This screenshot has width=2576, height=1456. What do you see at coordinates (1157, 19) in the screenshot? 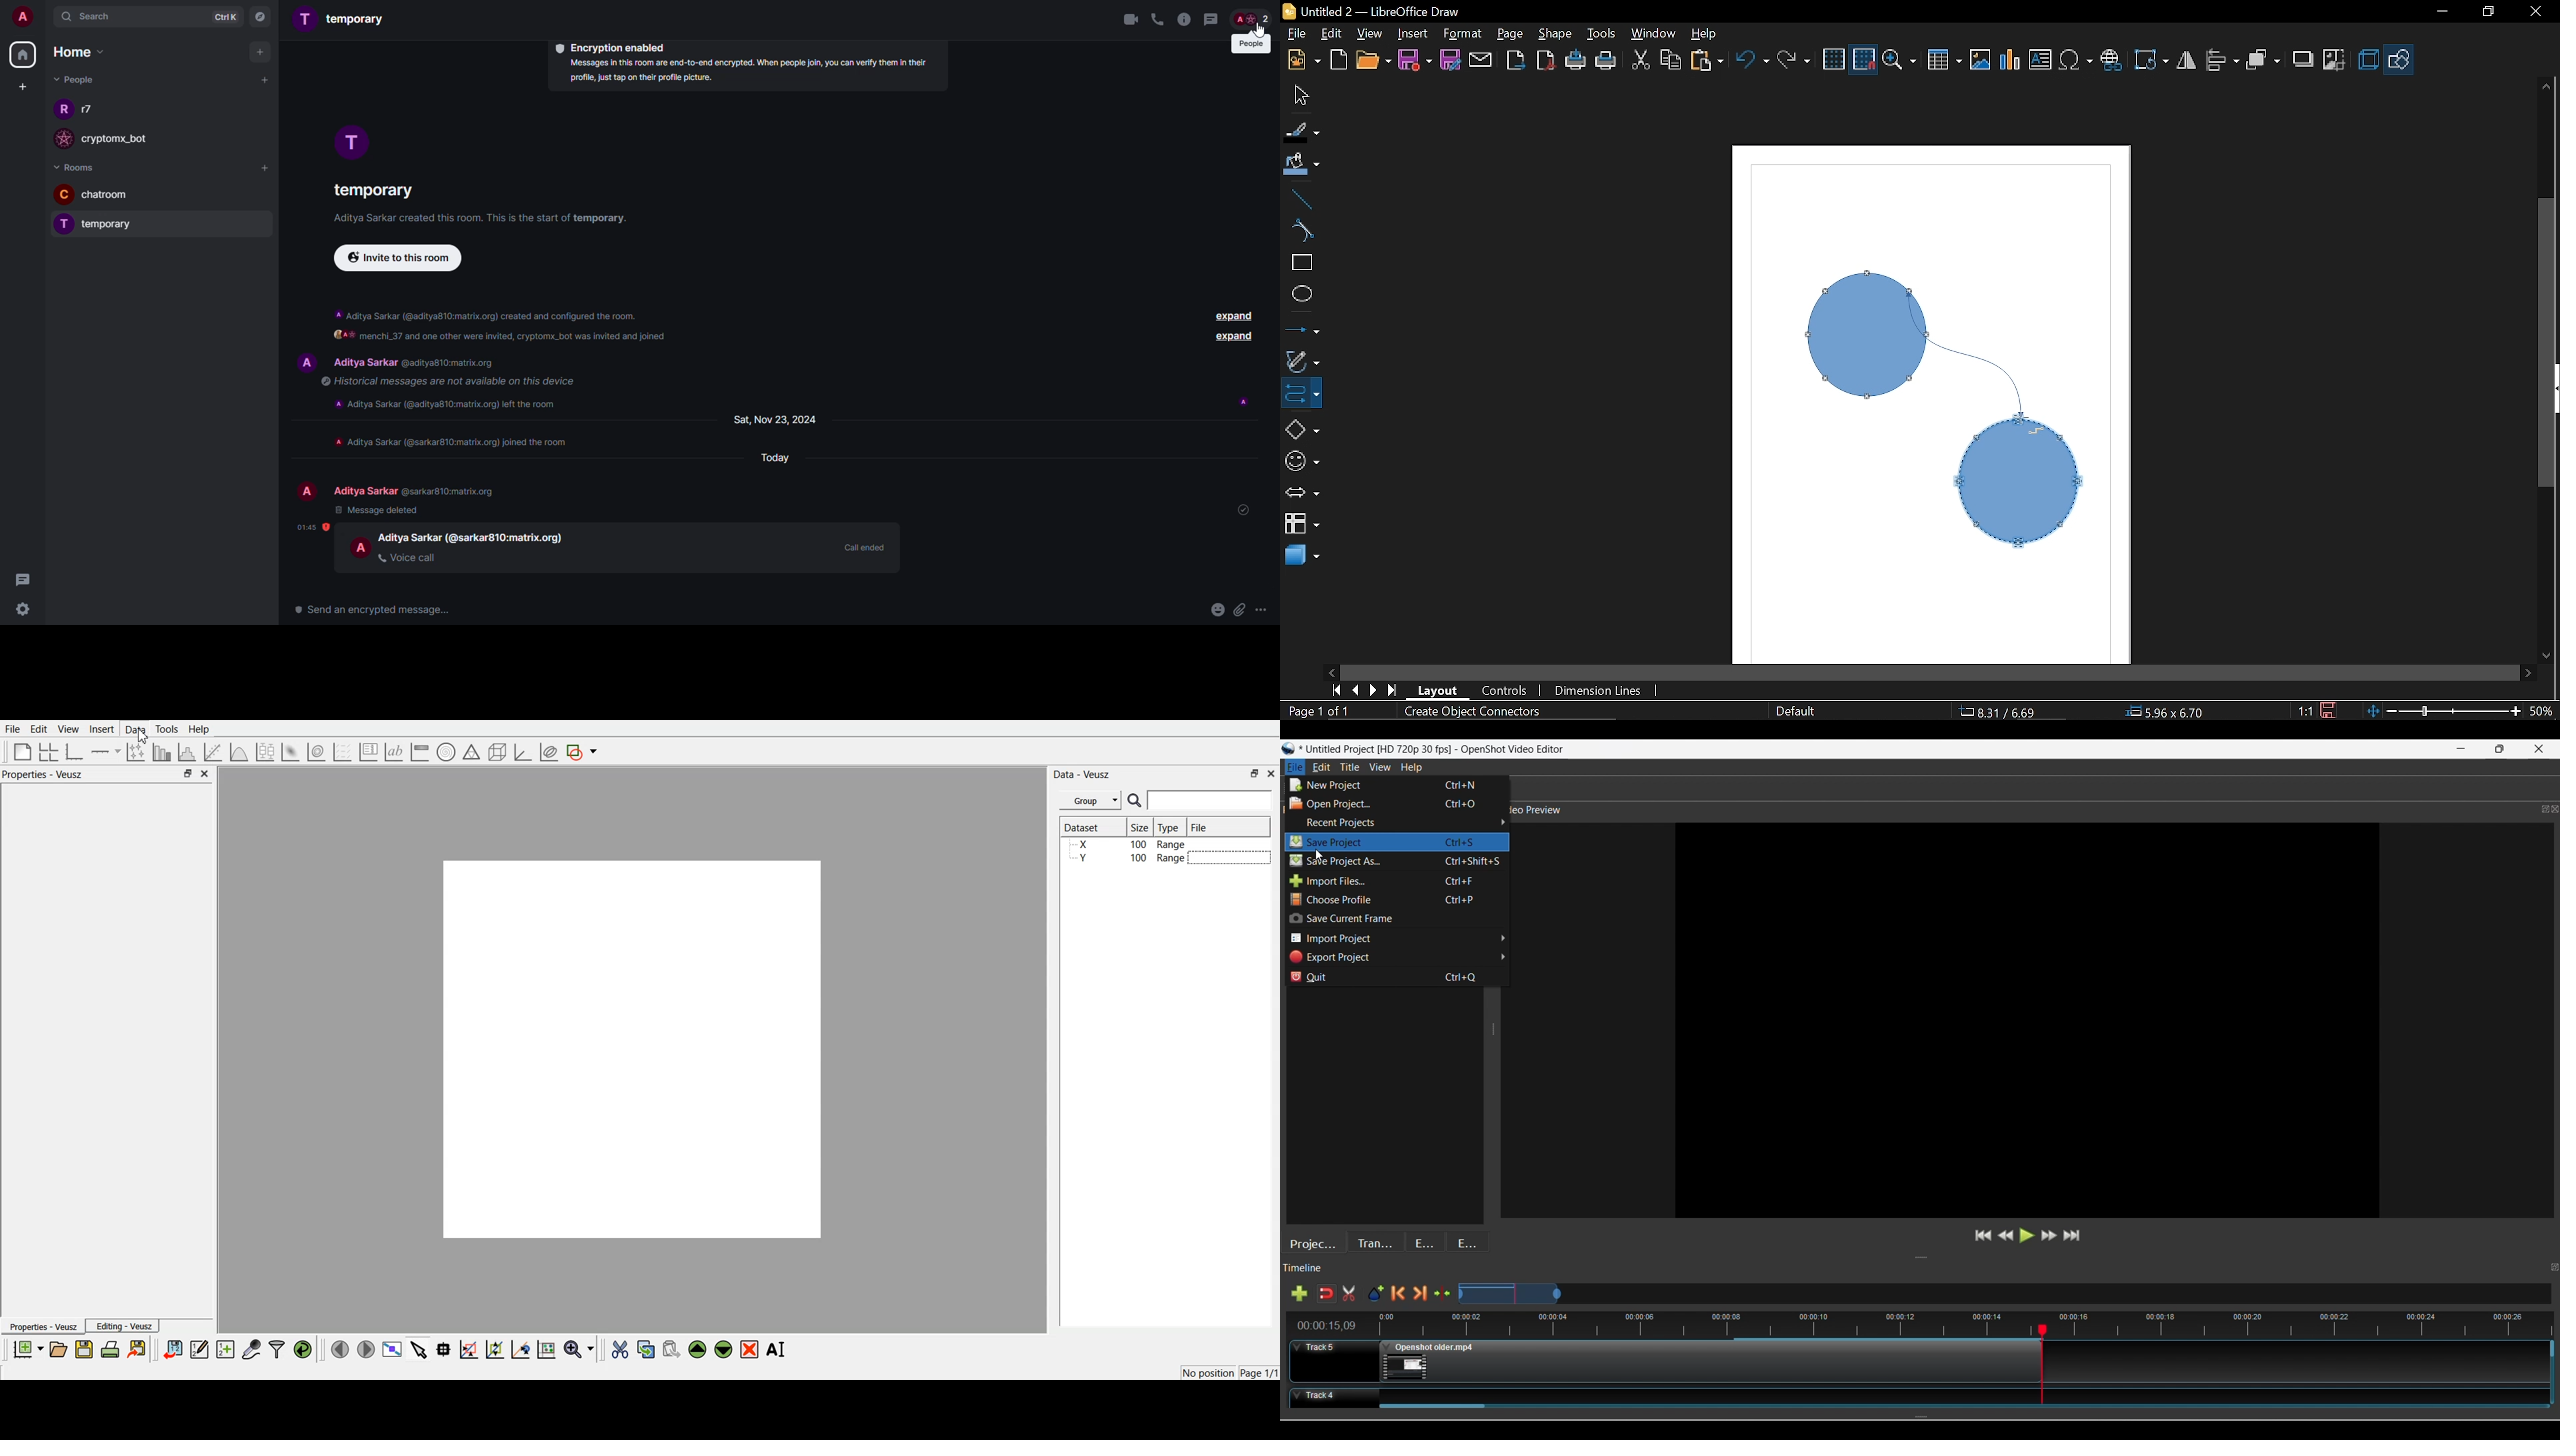
I see `voice call` at bounding box center [1157, 19].